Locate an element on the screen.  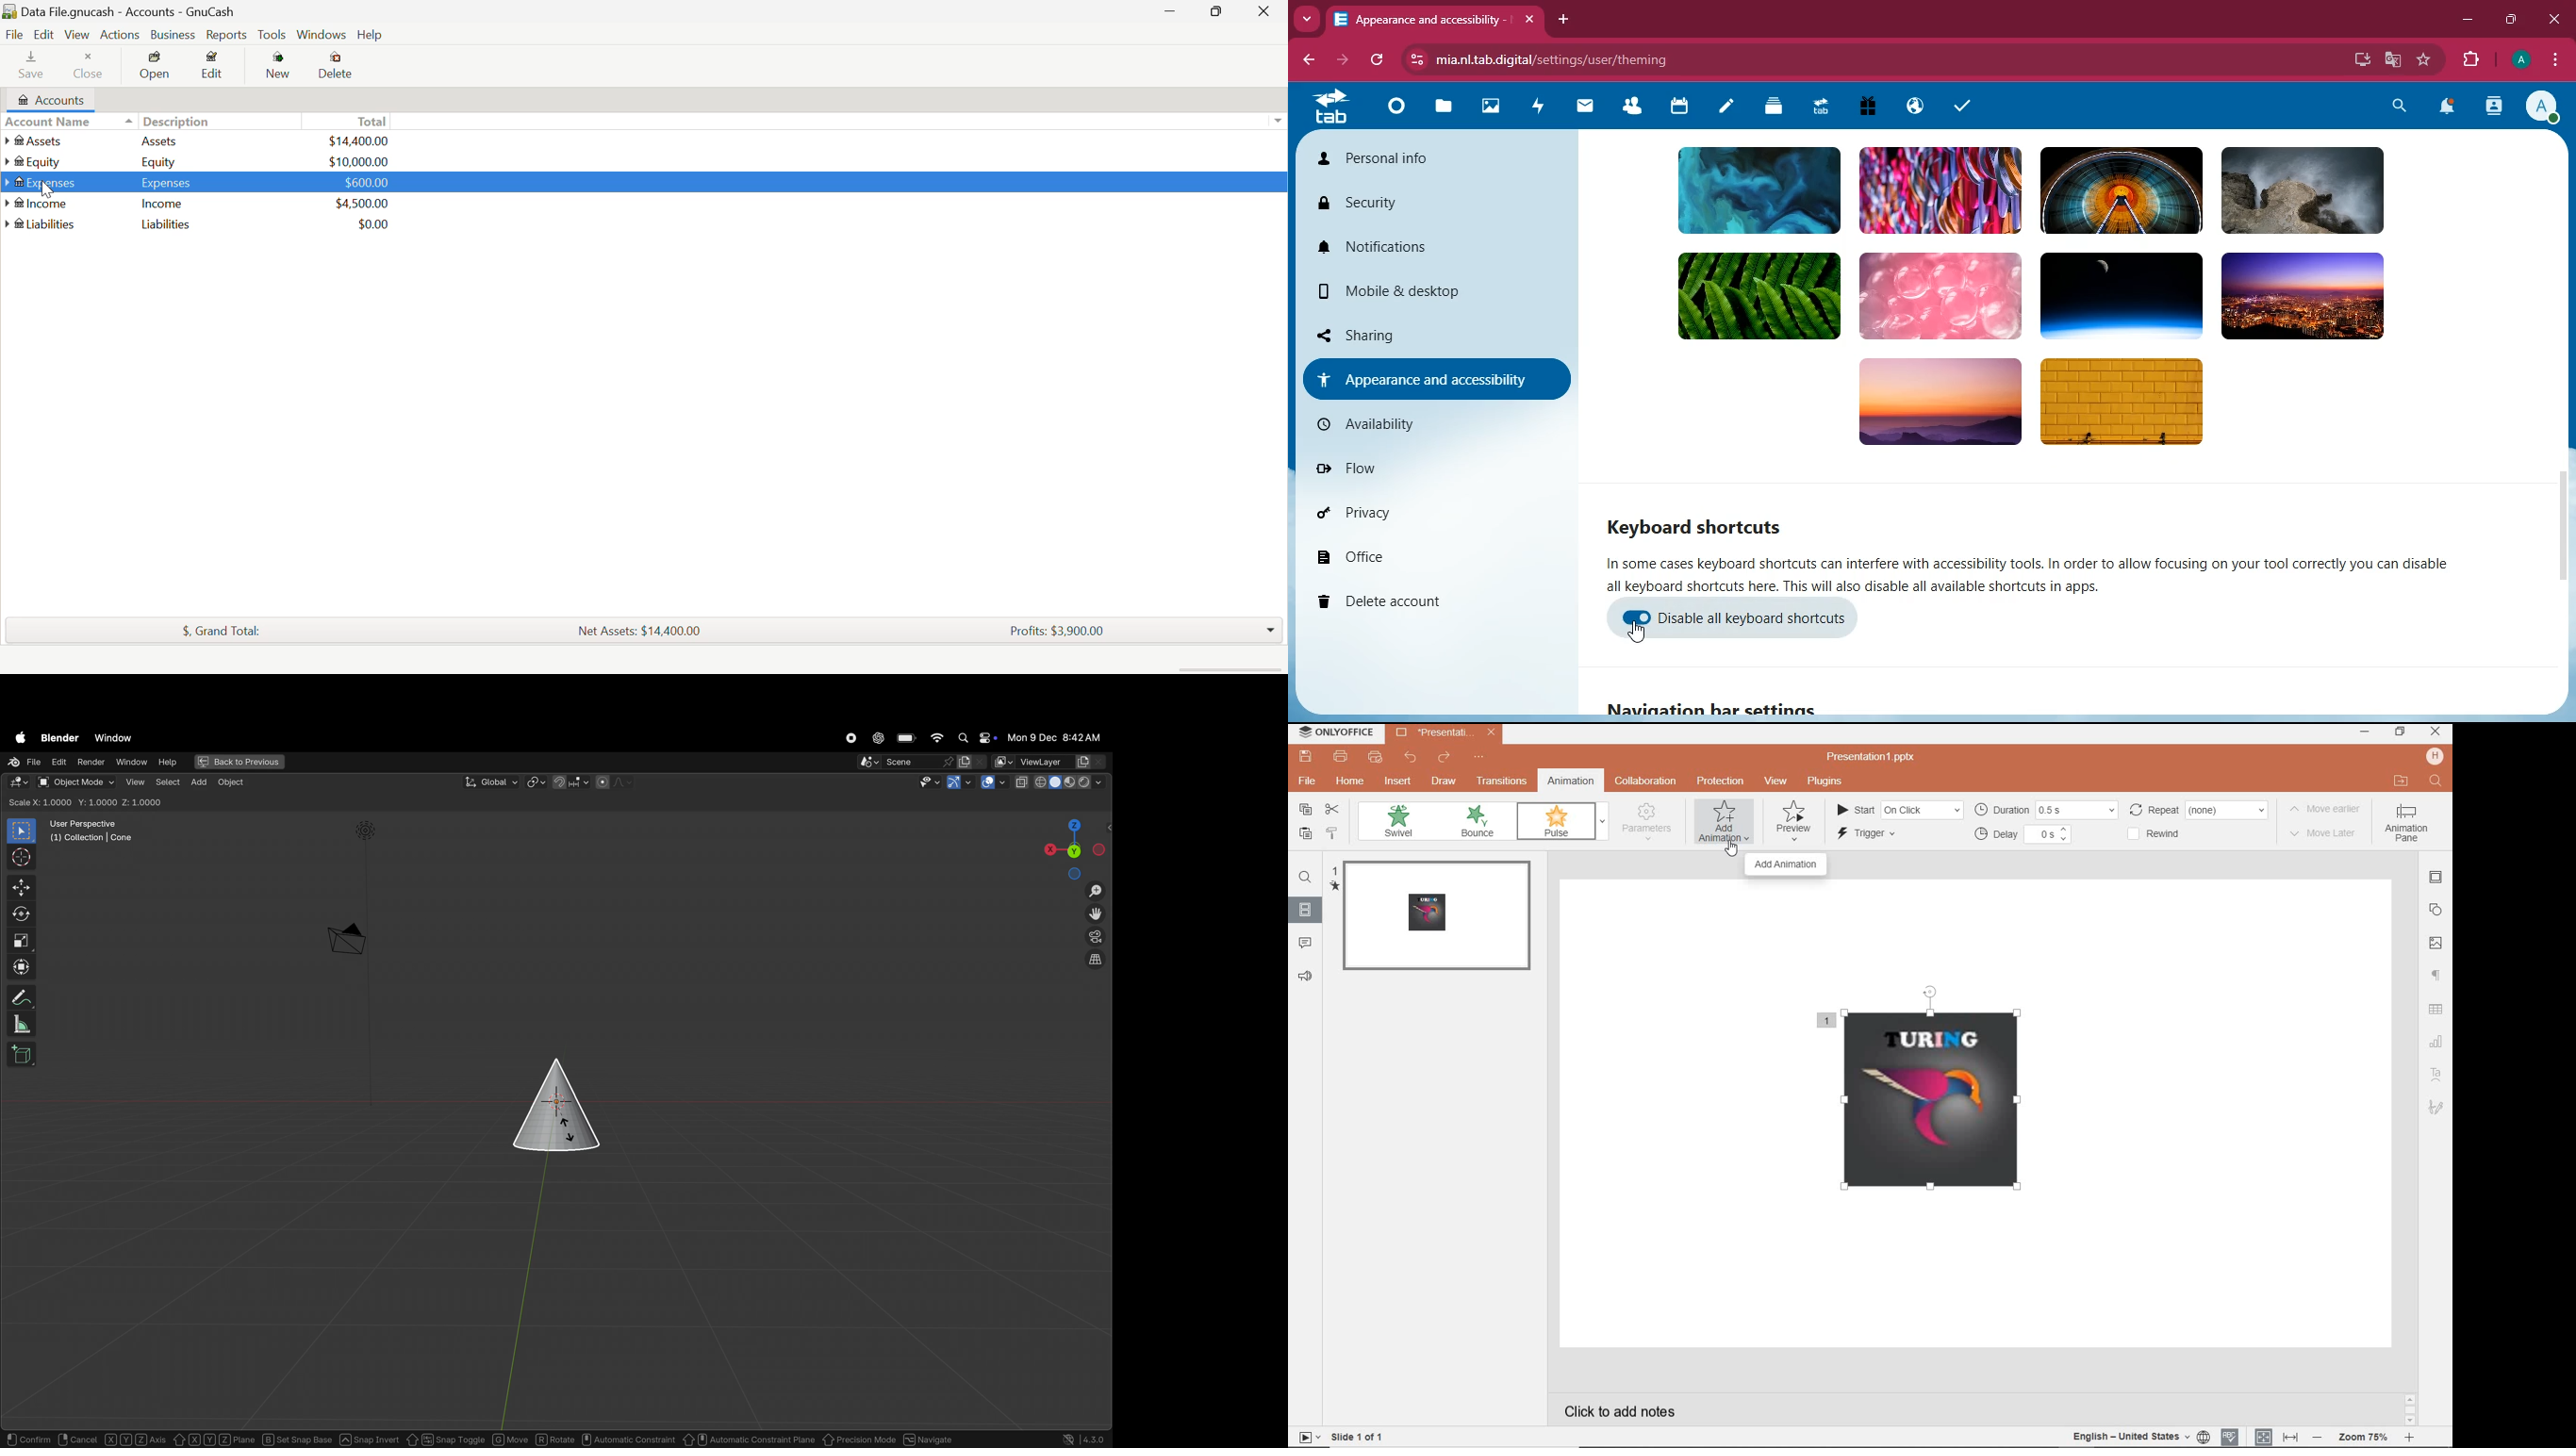
extension is located at coordinates (2469, 60).